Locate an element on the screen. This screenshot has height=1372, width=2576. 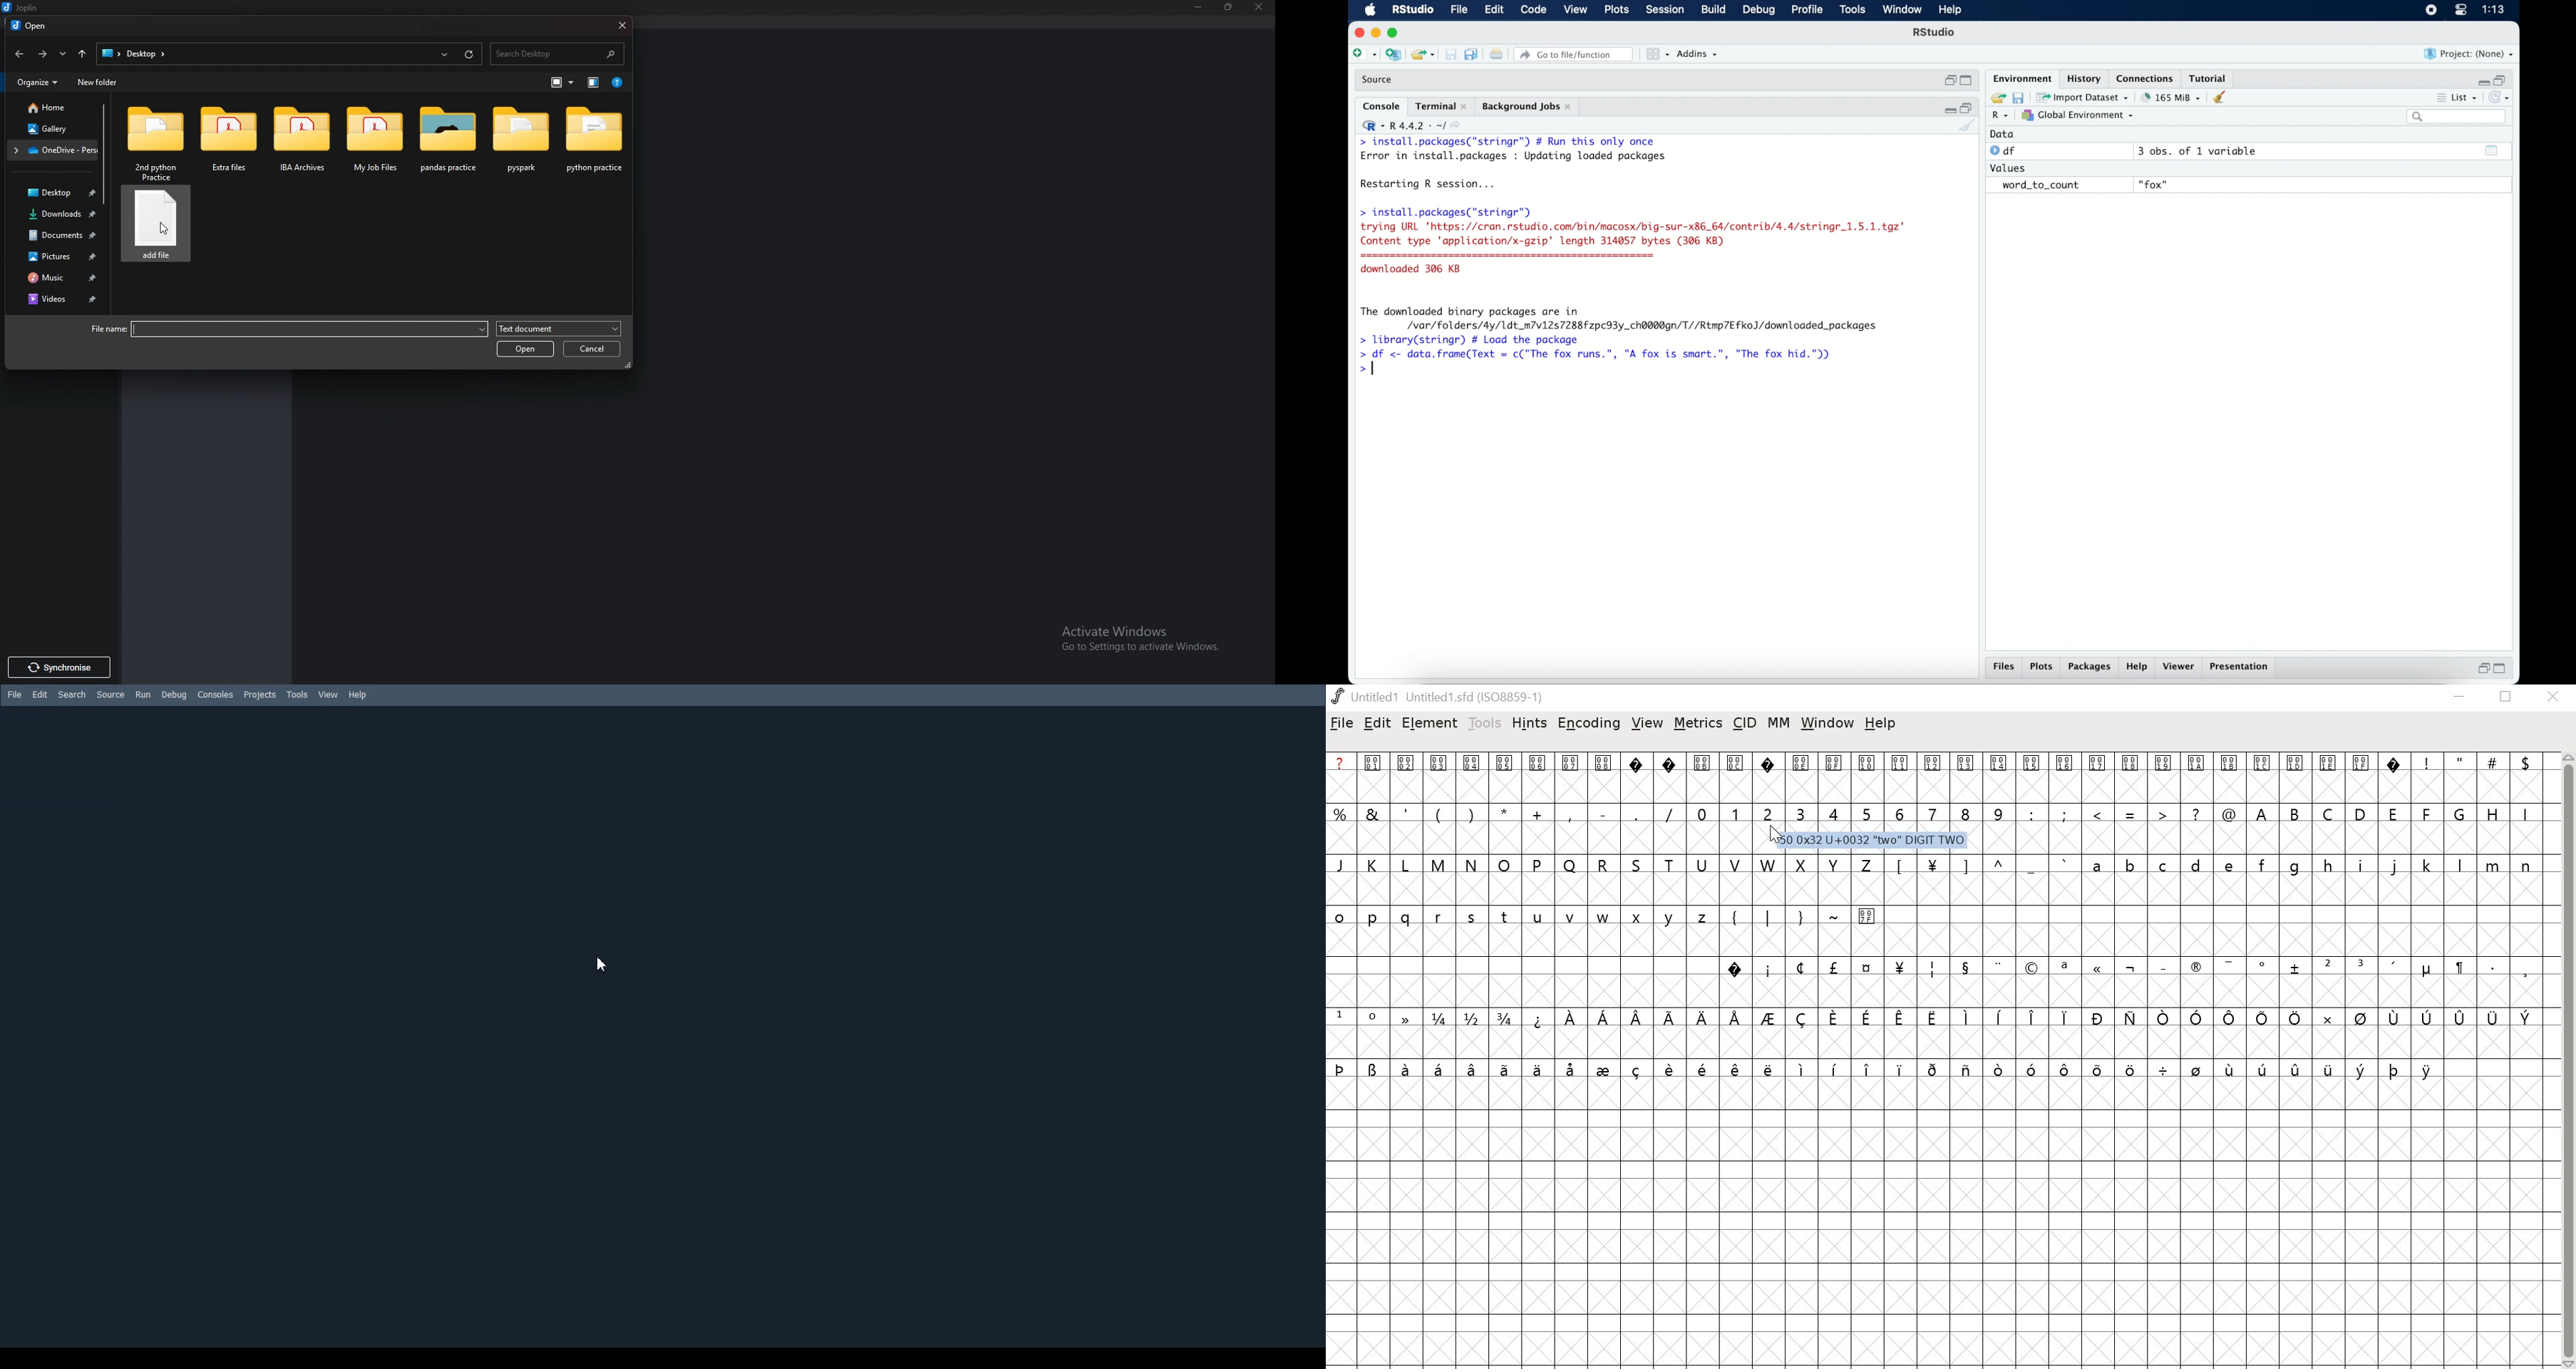
Pictures is located at coordinates (61, 257).